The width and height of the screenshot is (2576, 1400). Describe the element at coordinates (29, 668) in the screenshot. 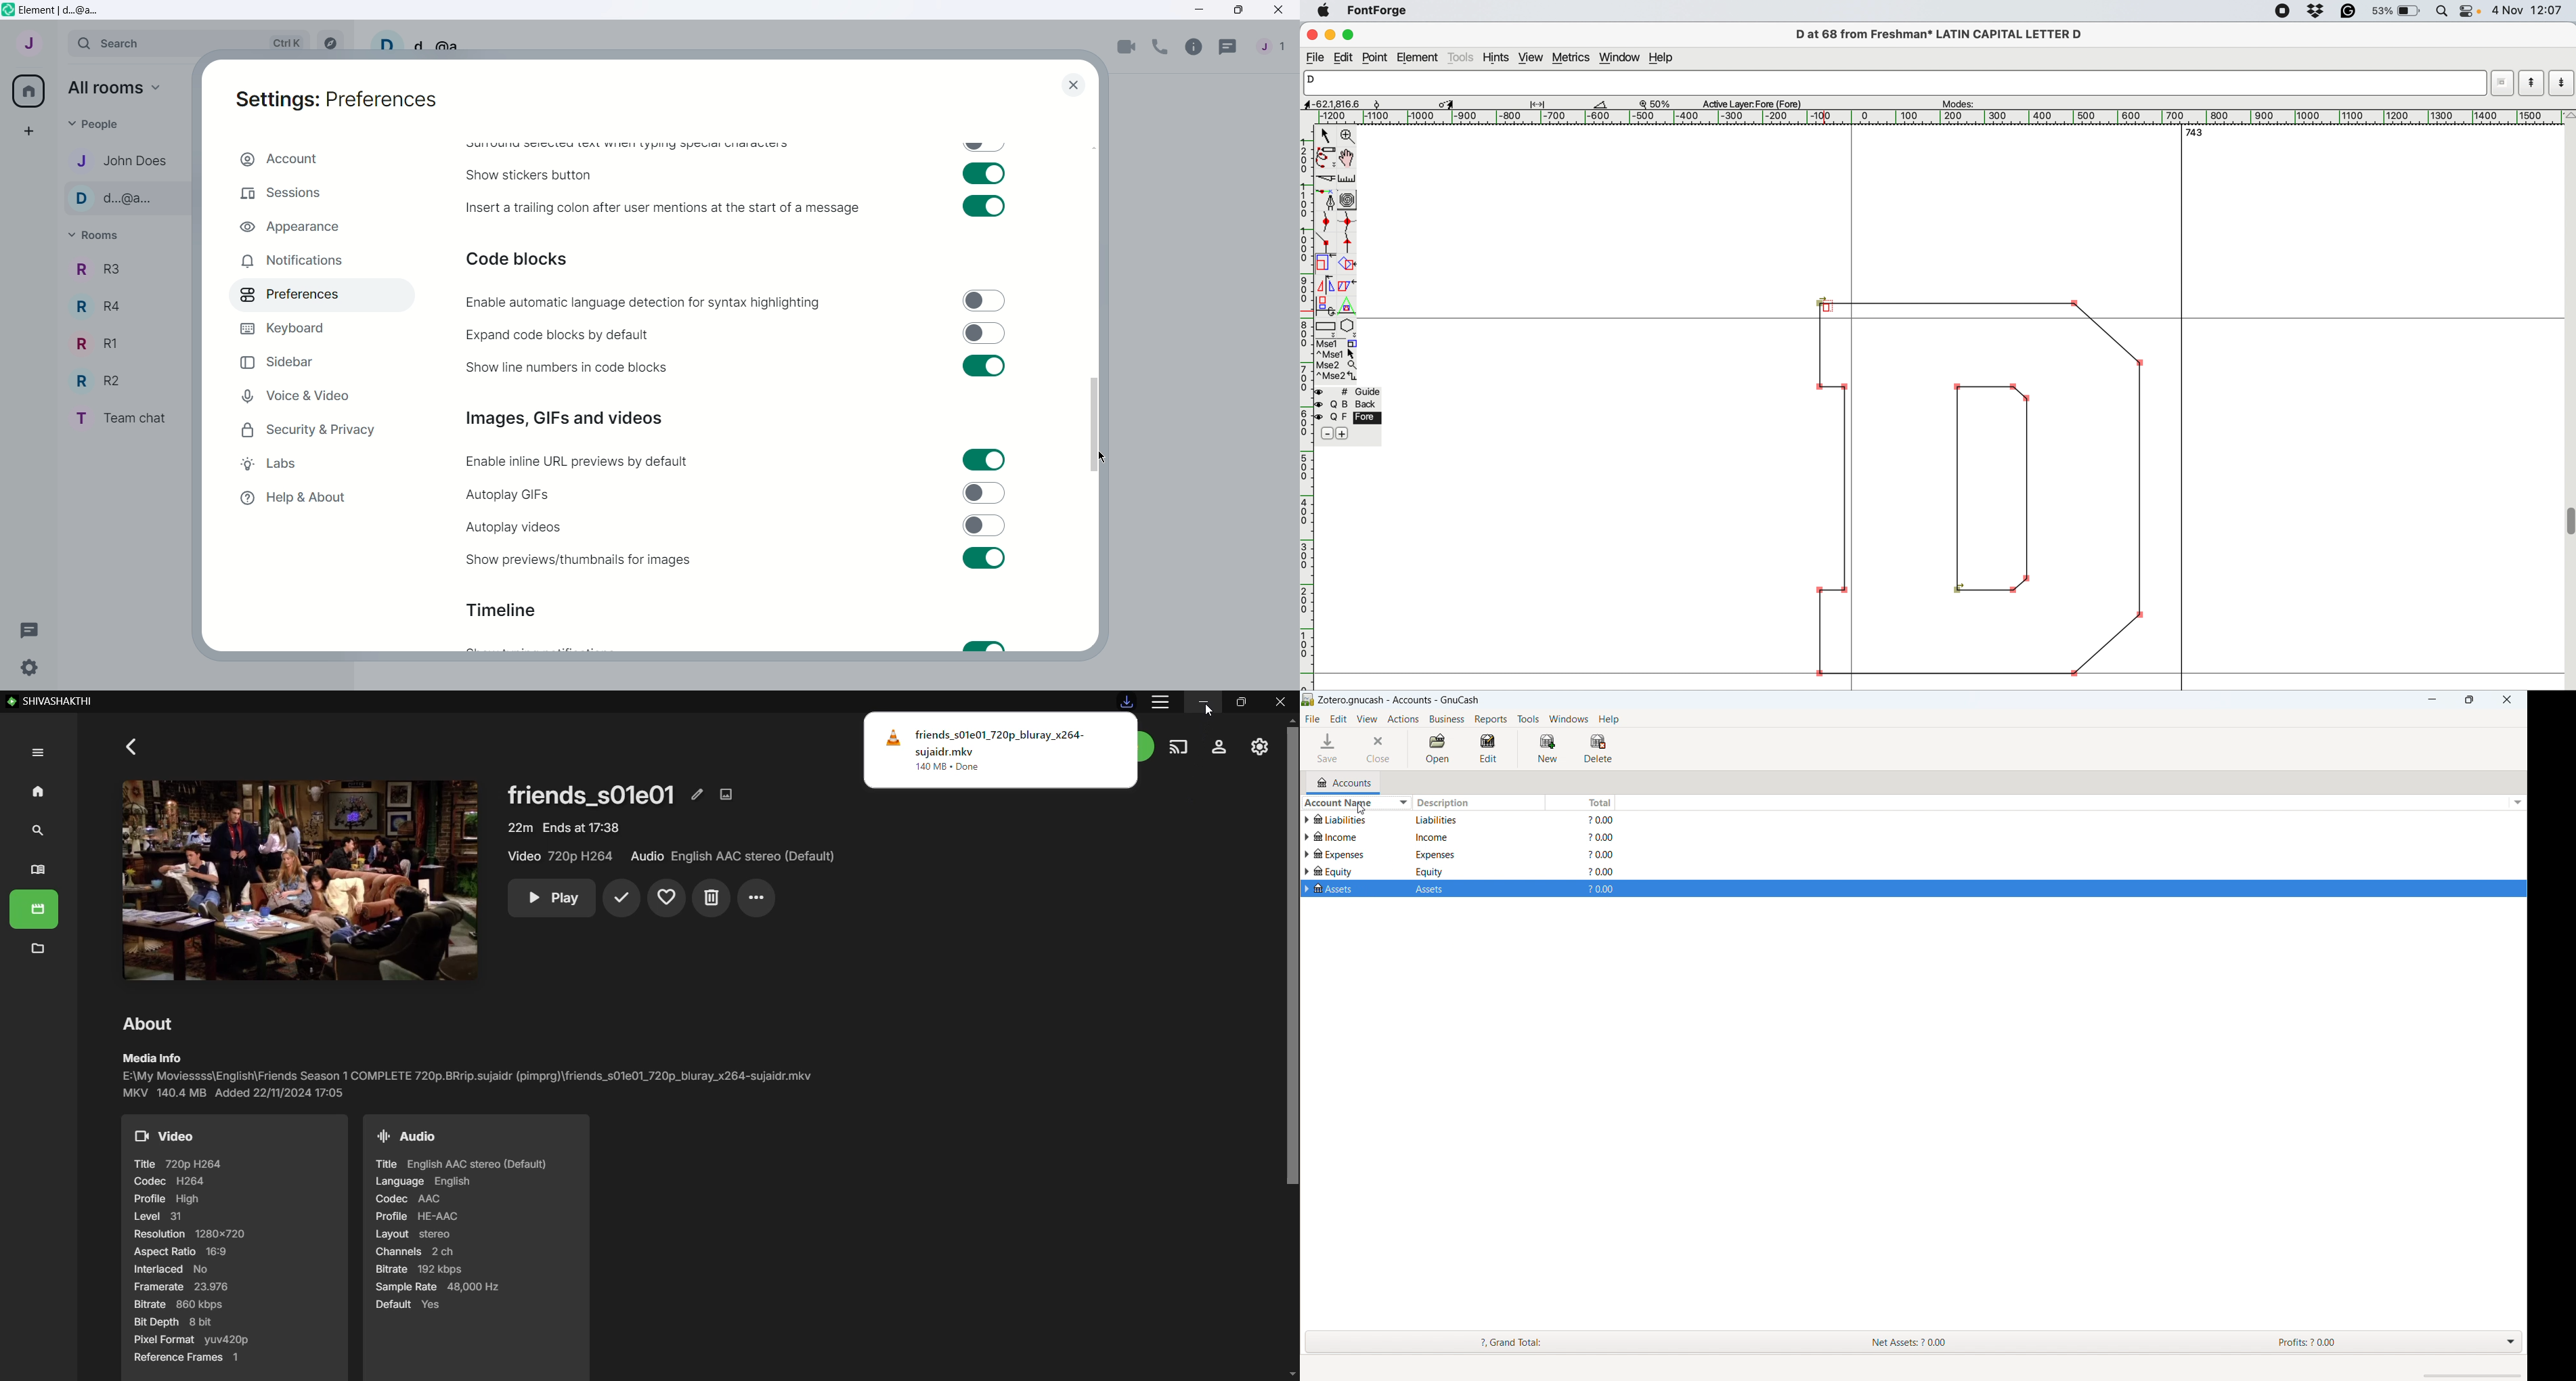

I see `Quick Settings` at that location.